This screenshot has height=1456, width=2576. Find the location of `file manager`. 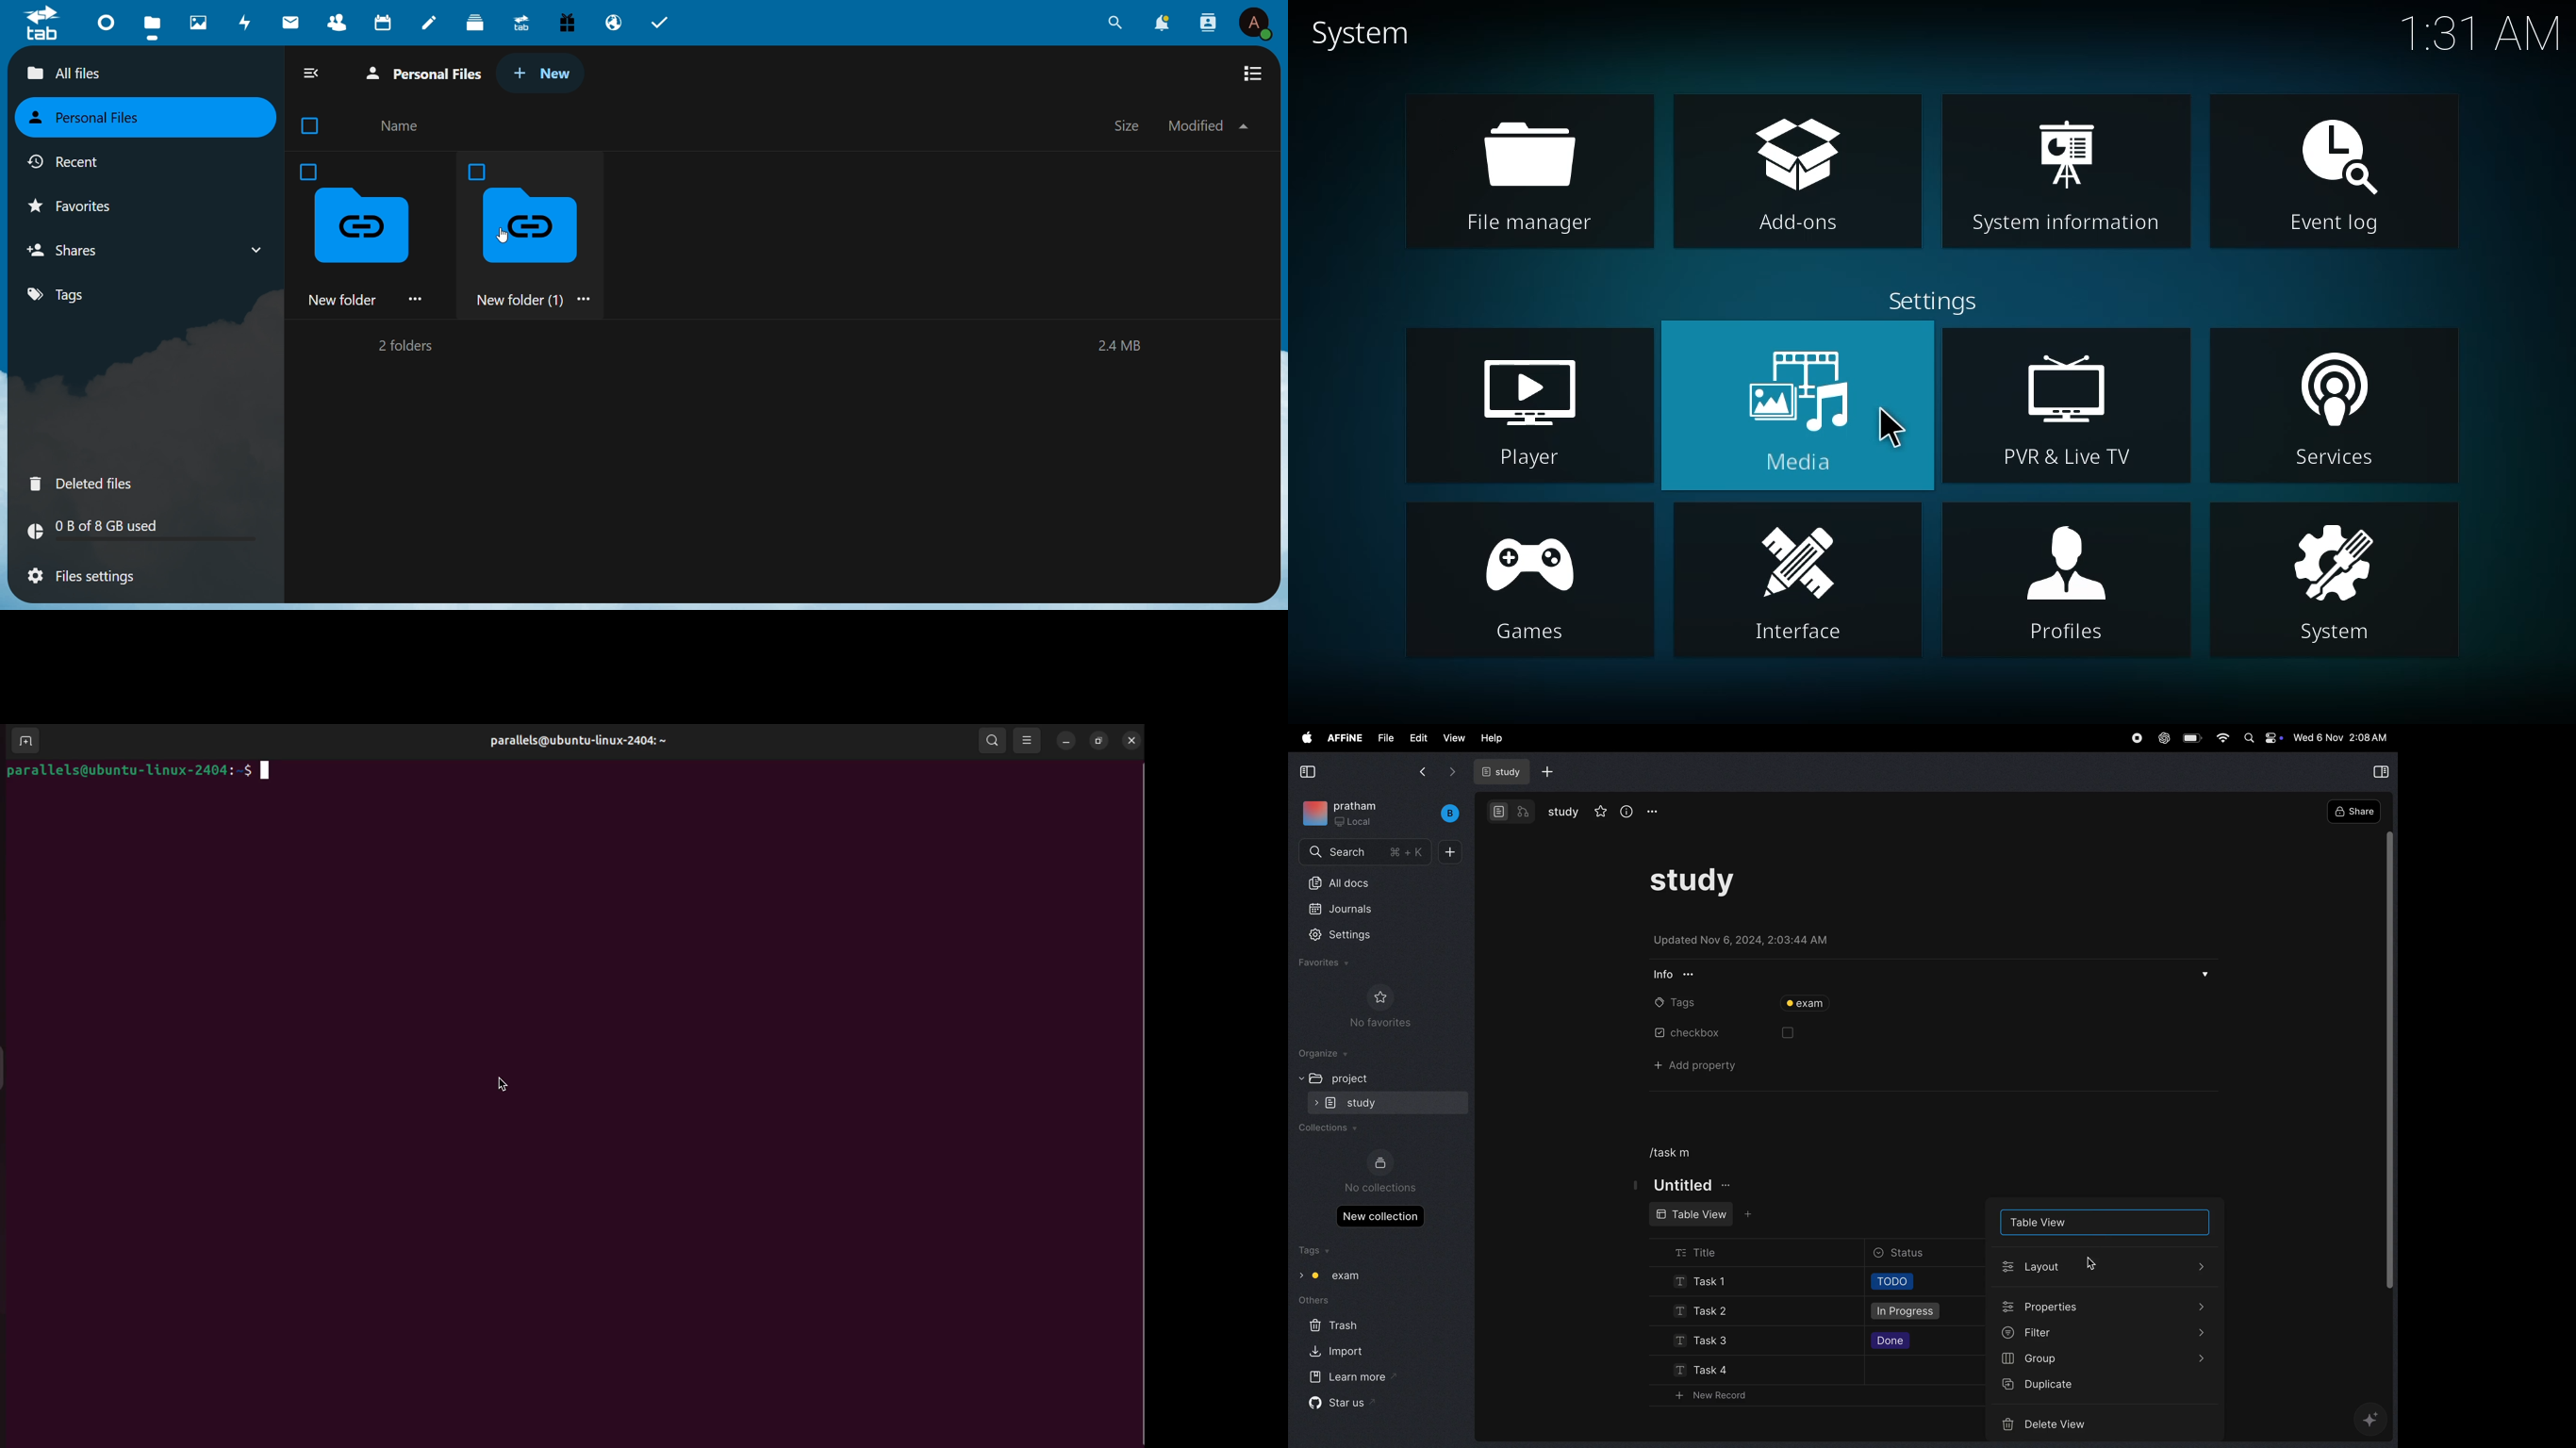

file manager is located at coordinates (1527, 173).